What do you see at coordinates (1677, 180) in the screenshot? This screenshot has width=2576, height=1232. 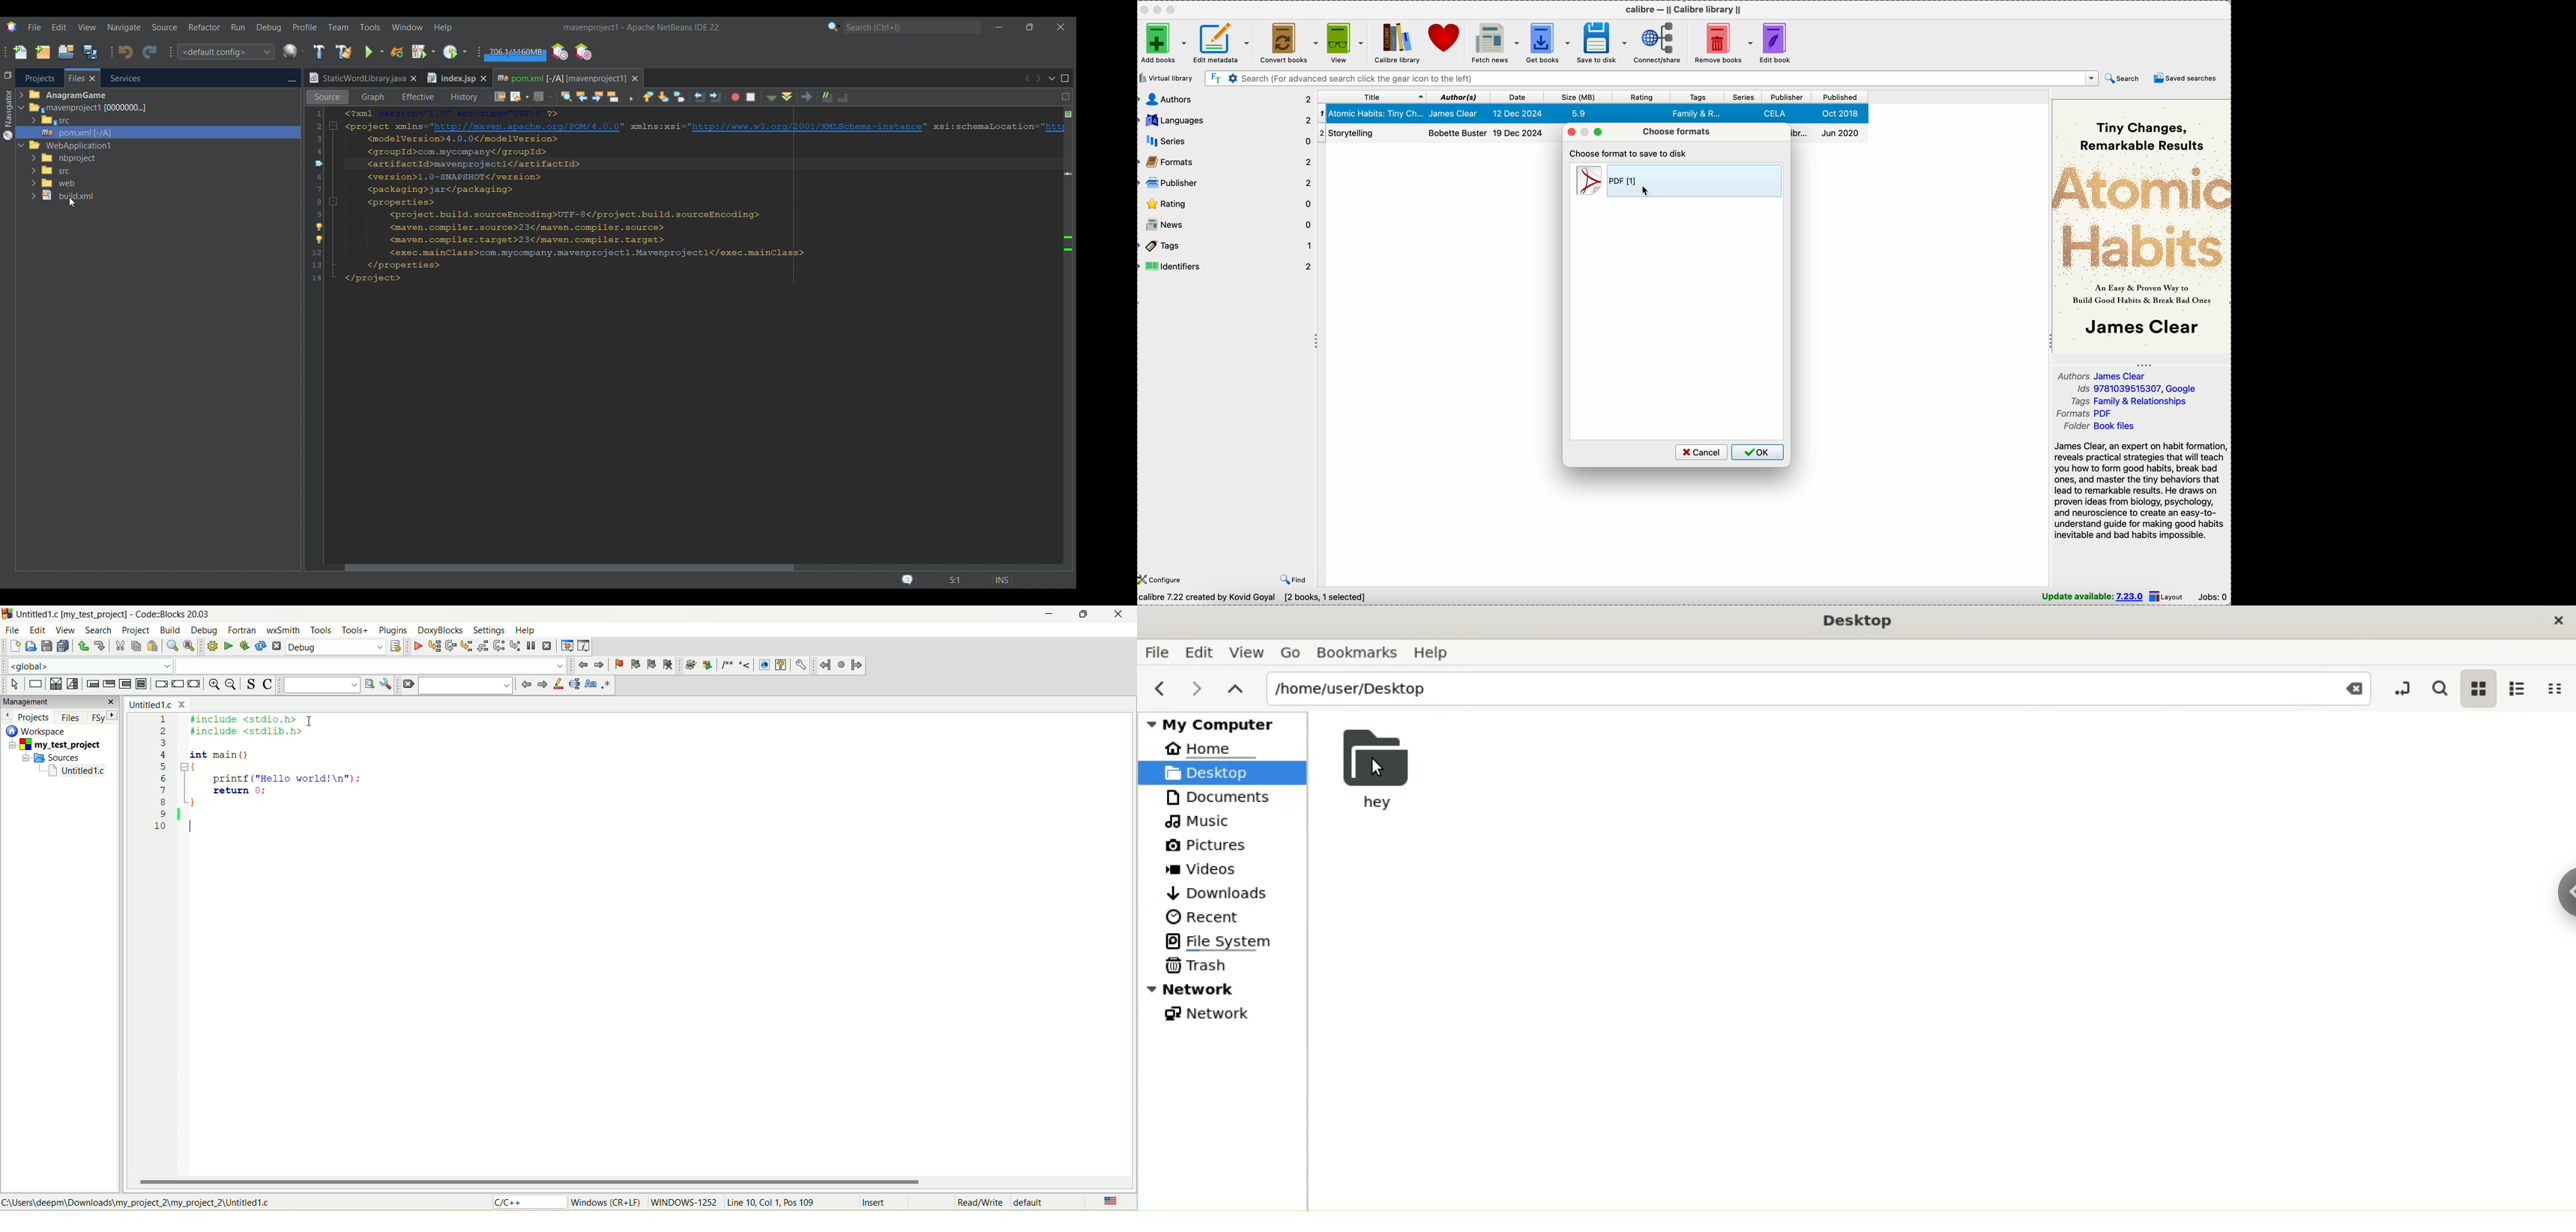 I see `PDF format` at bounding box center [1677, 180].